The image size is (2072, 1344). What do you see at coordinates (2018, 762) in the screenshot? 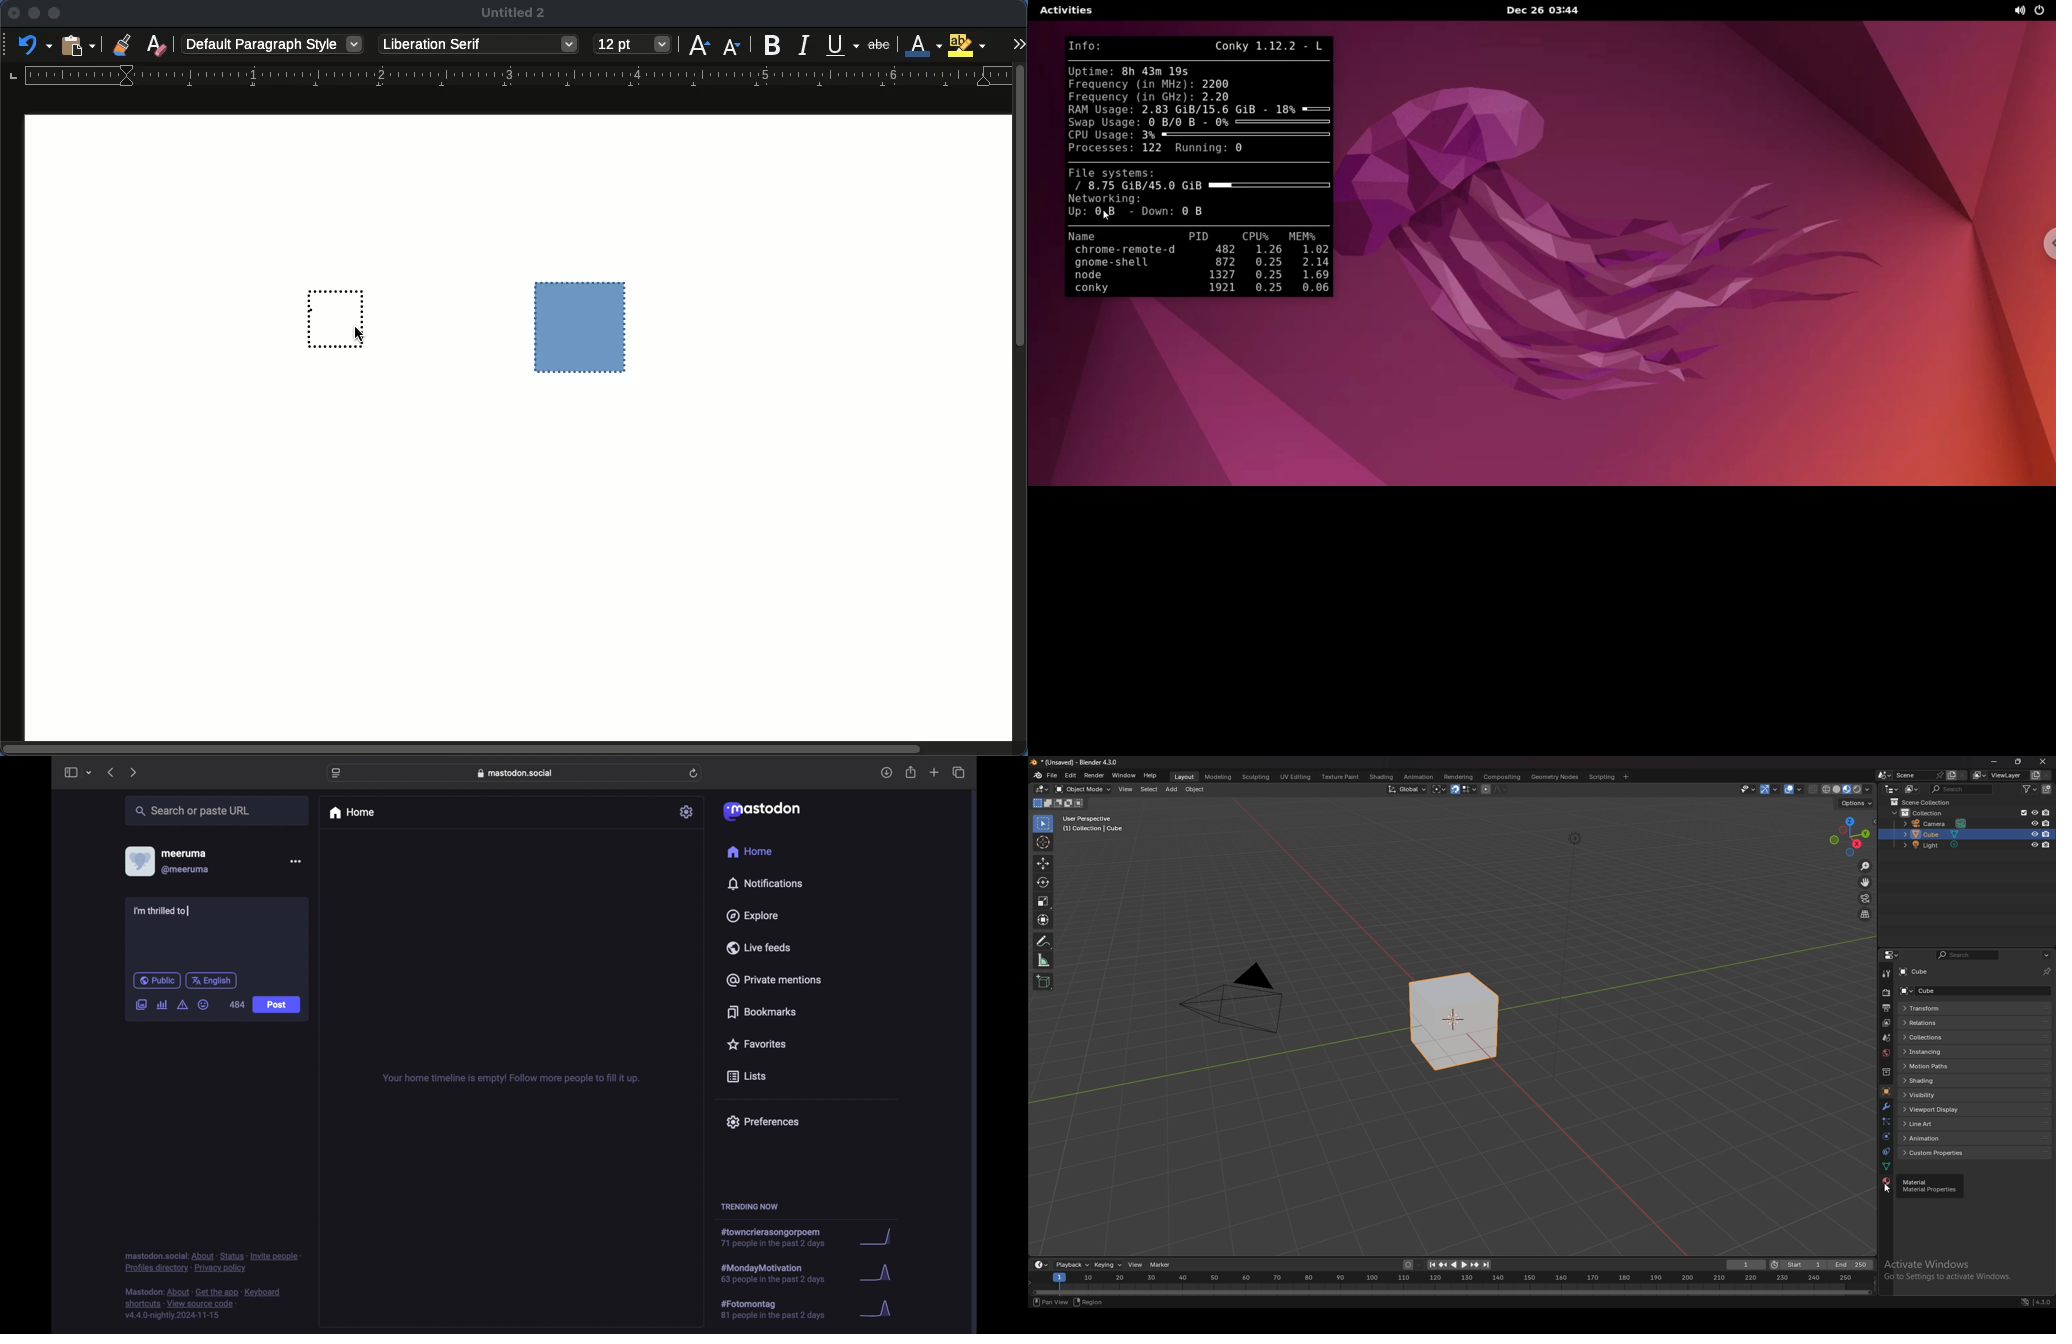
I see `resize` at bounding box center [2018, 762].